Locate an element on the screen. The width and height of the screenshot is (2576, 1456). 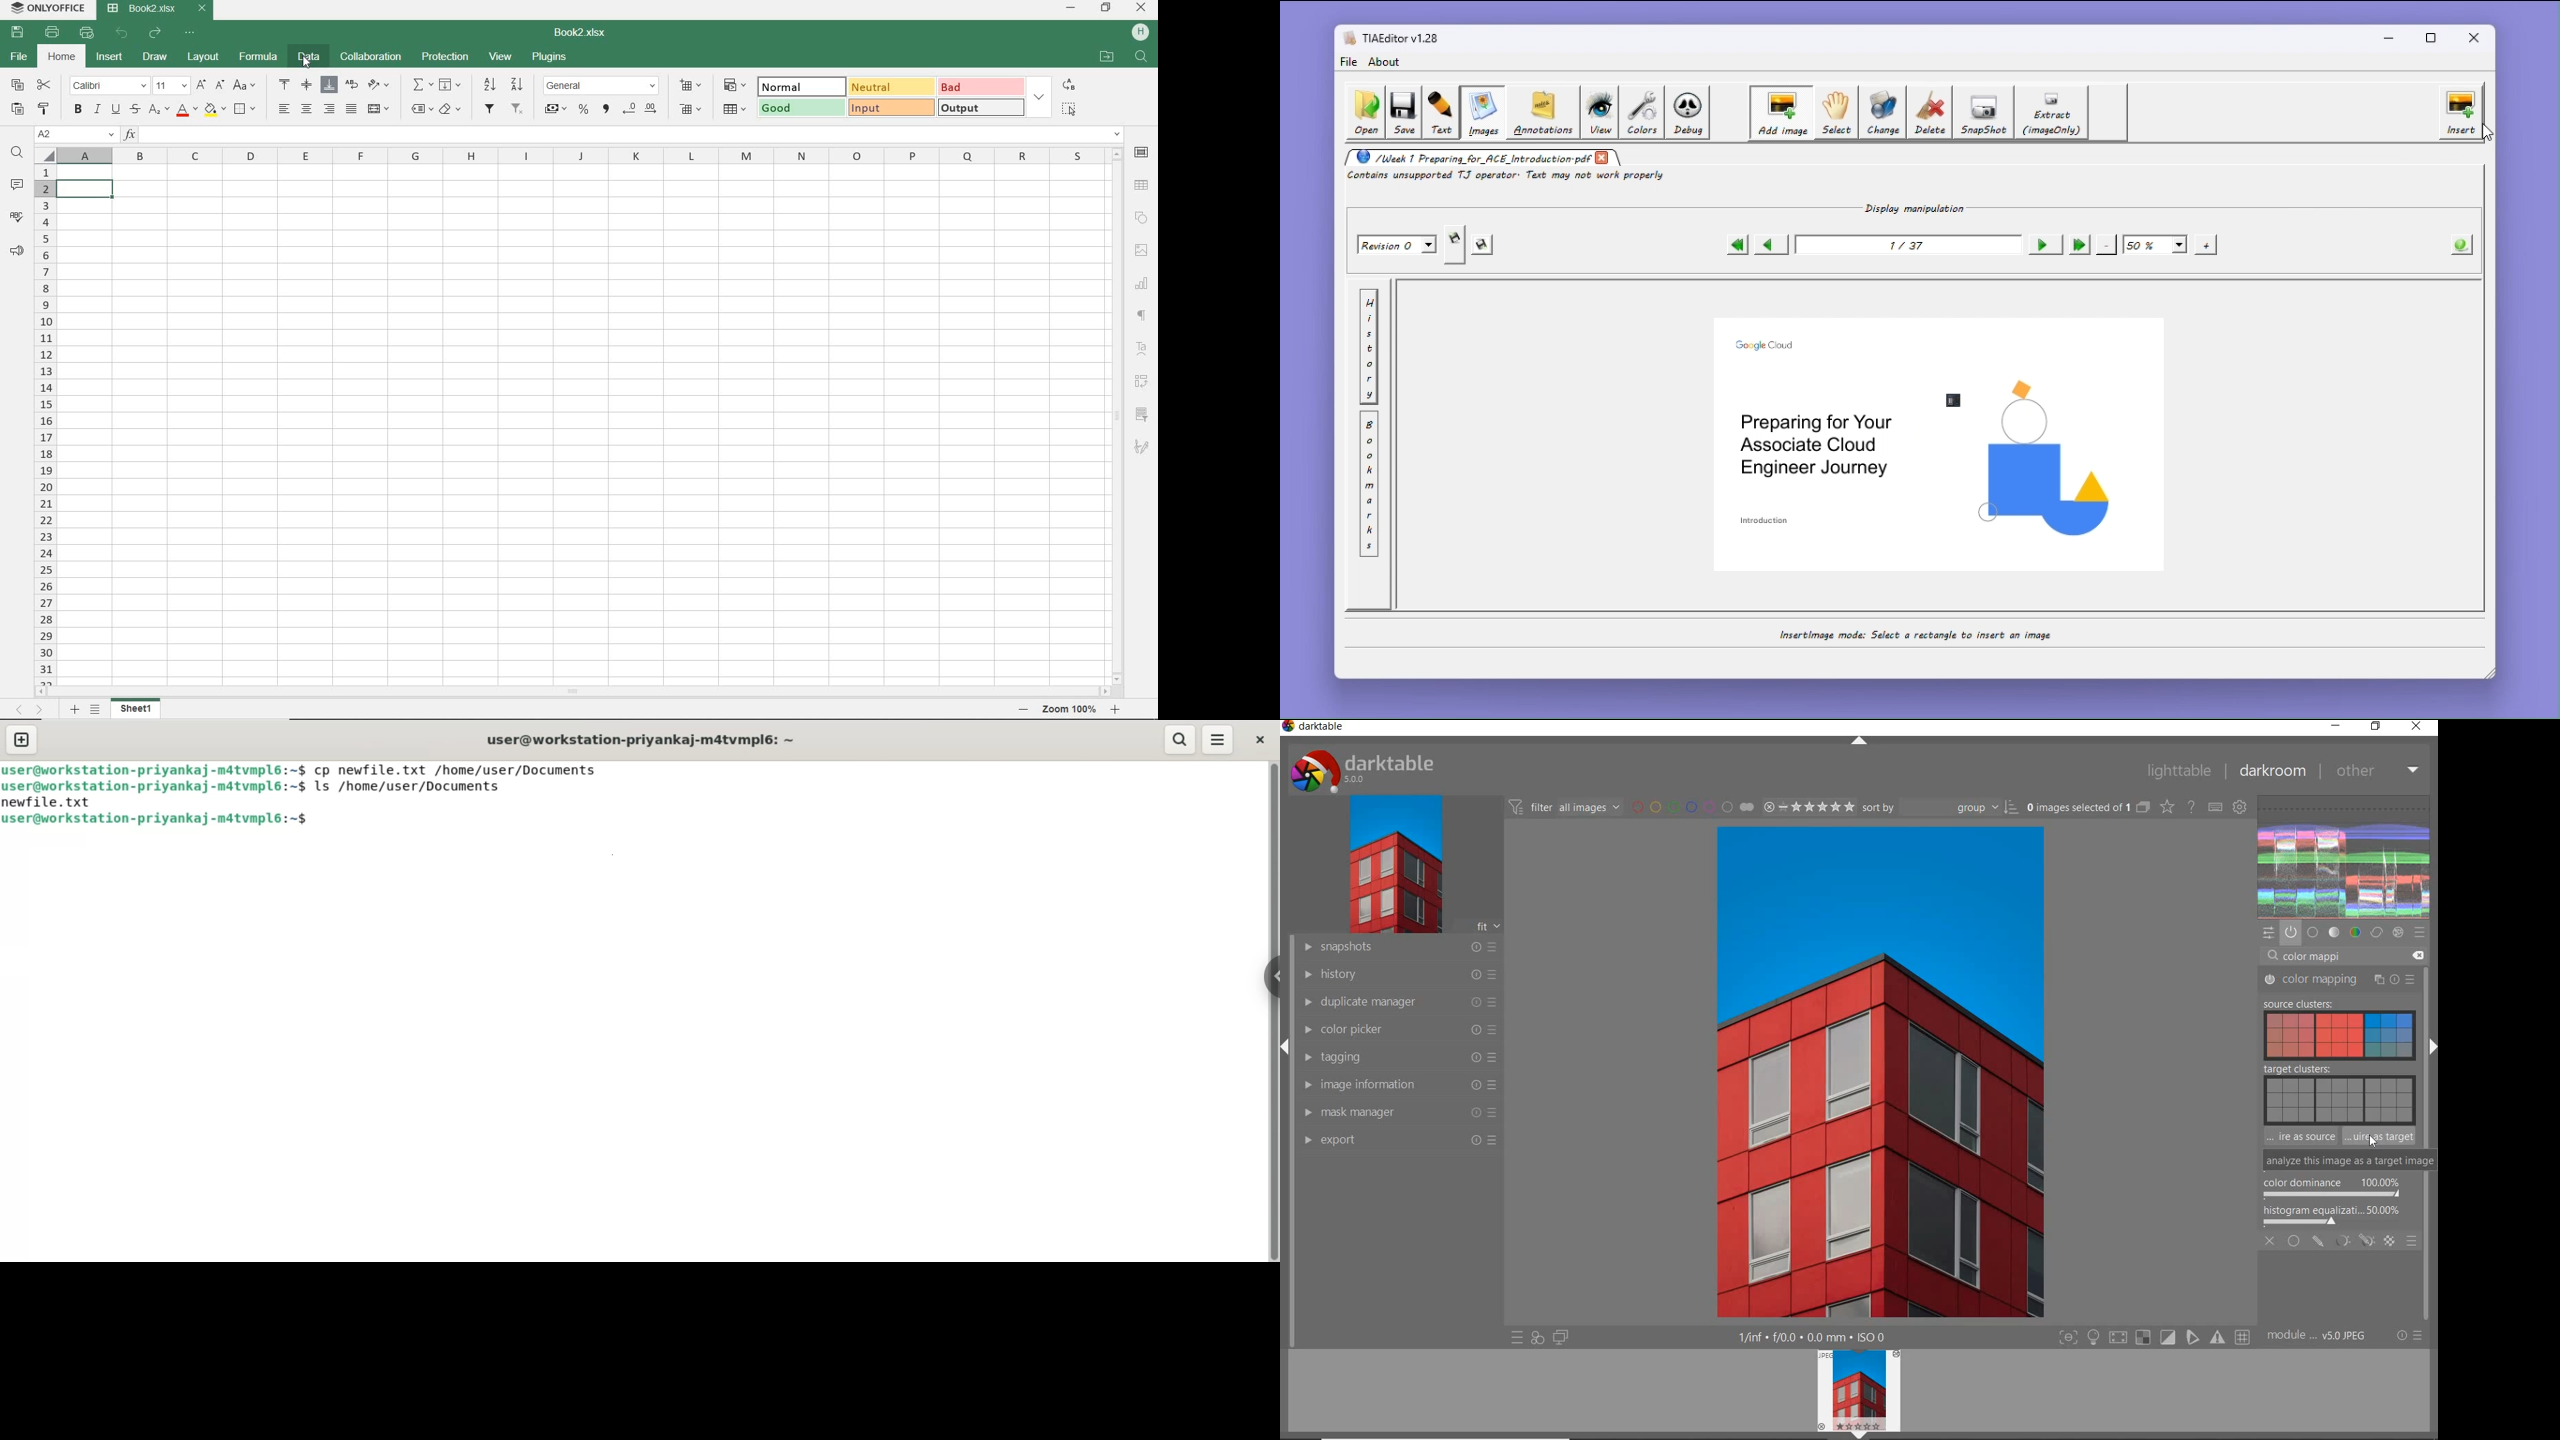
OPEN FILE LOCATION is located at coordinates (1109, 57).